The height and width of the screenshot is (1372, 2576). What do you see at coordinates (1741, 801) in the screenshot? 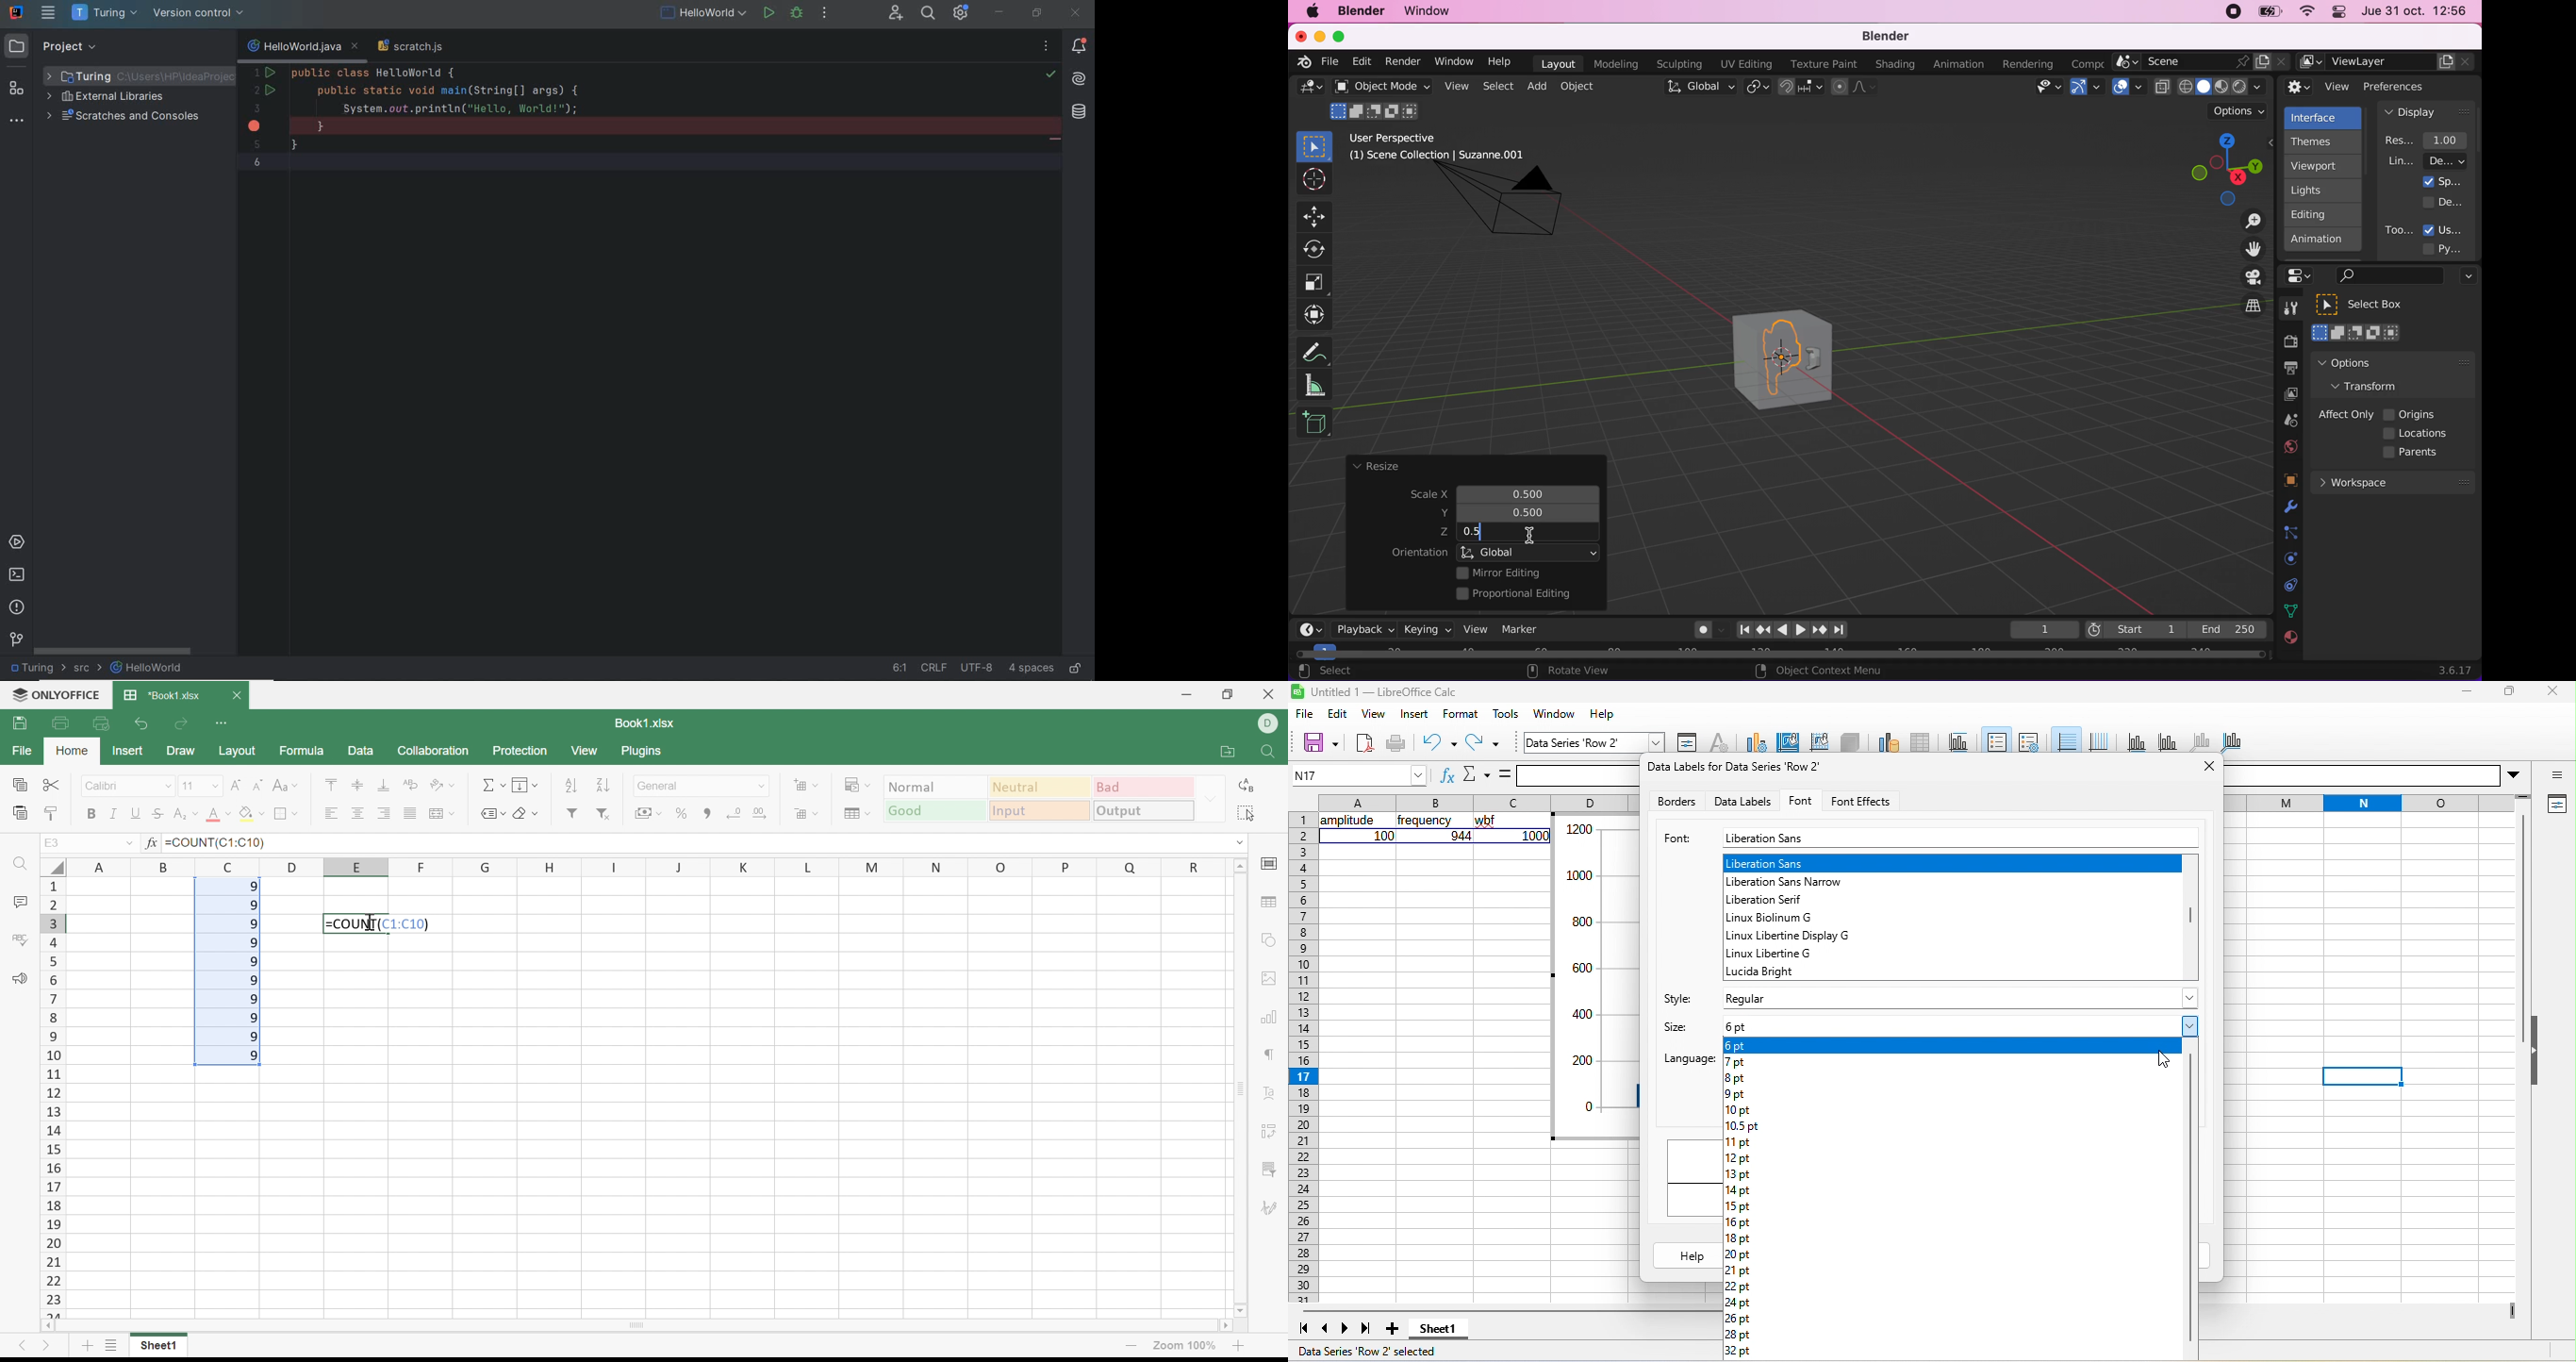
I see `data labels` at bounding box center [1741, 801].